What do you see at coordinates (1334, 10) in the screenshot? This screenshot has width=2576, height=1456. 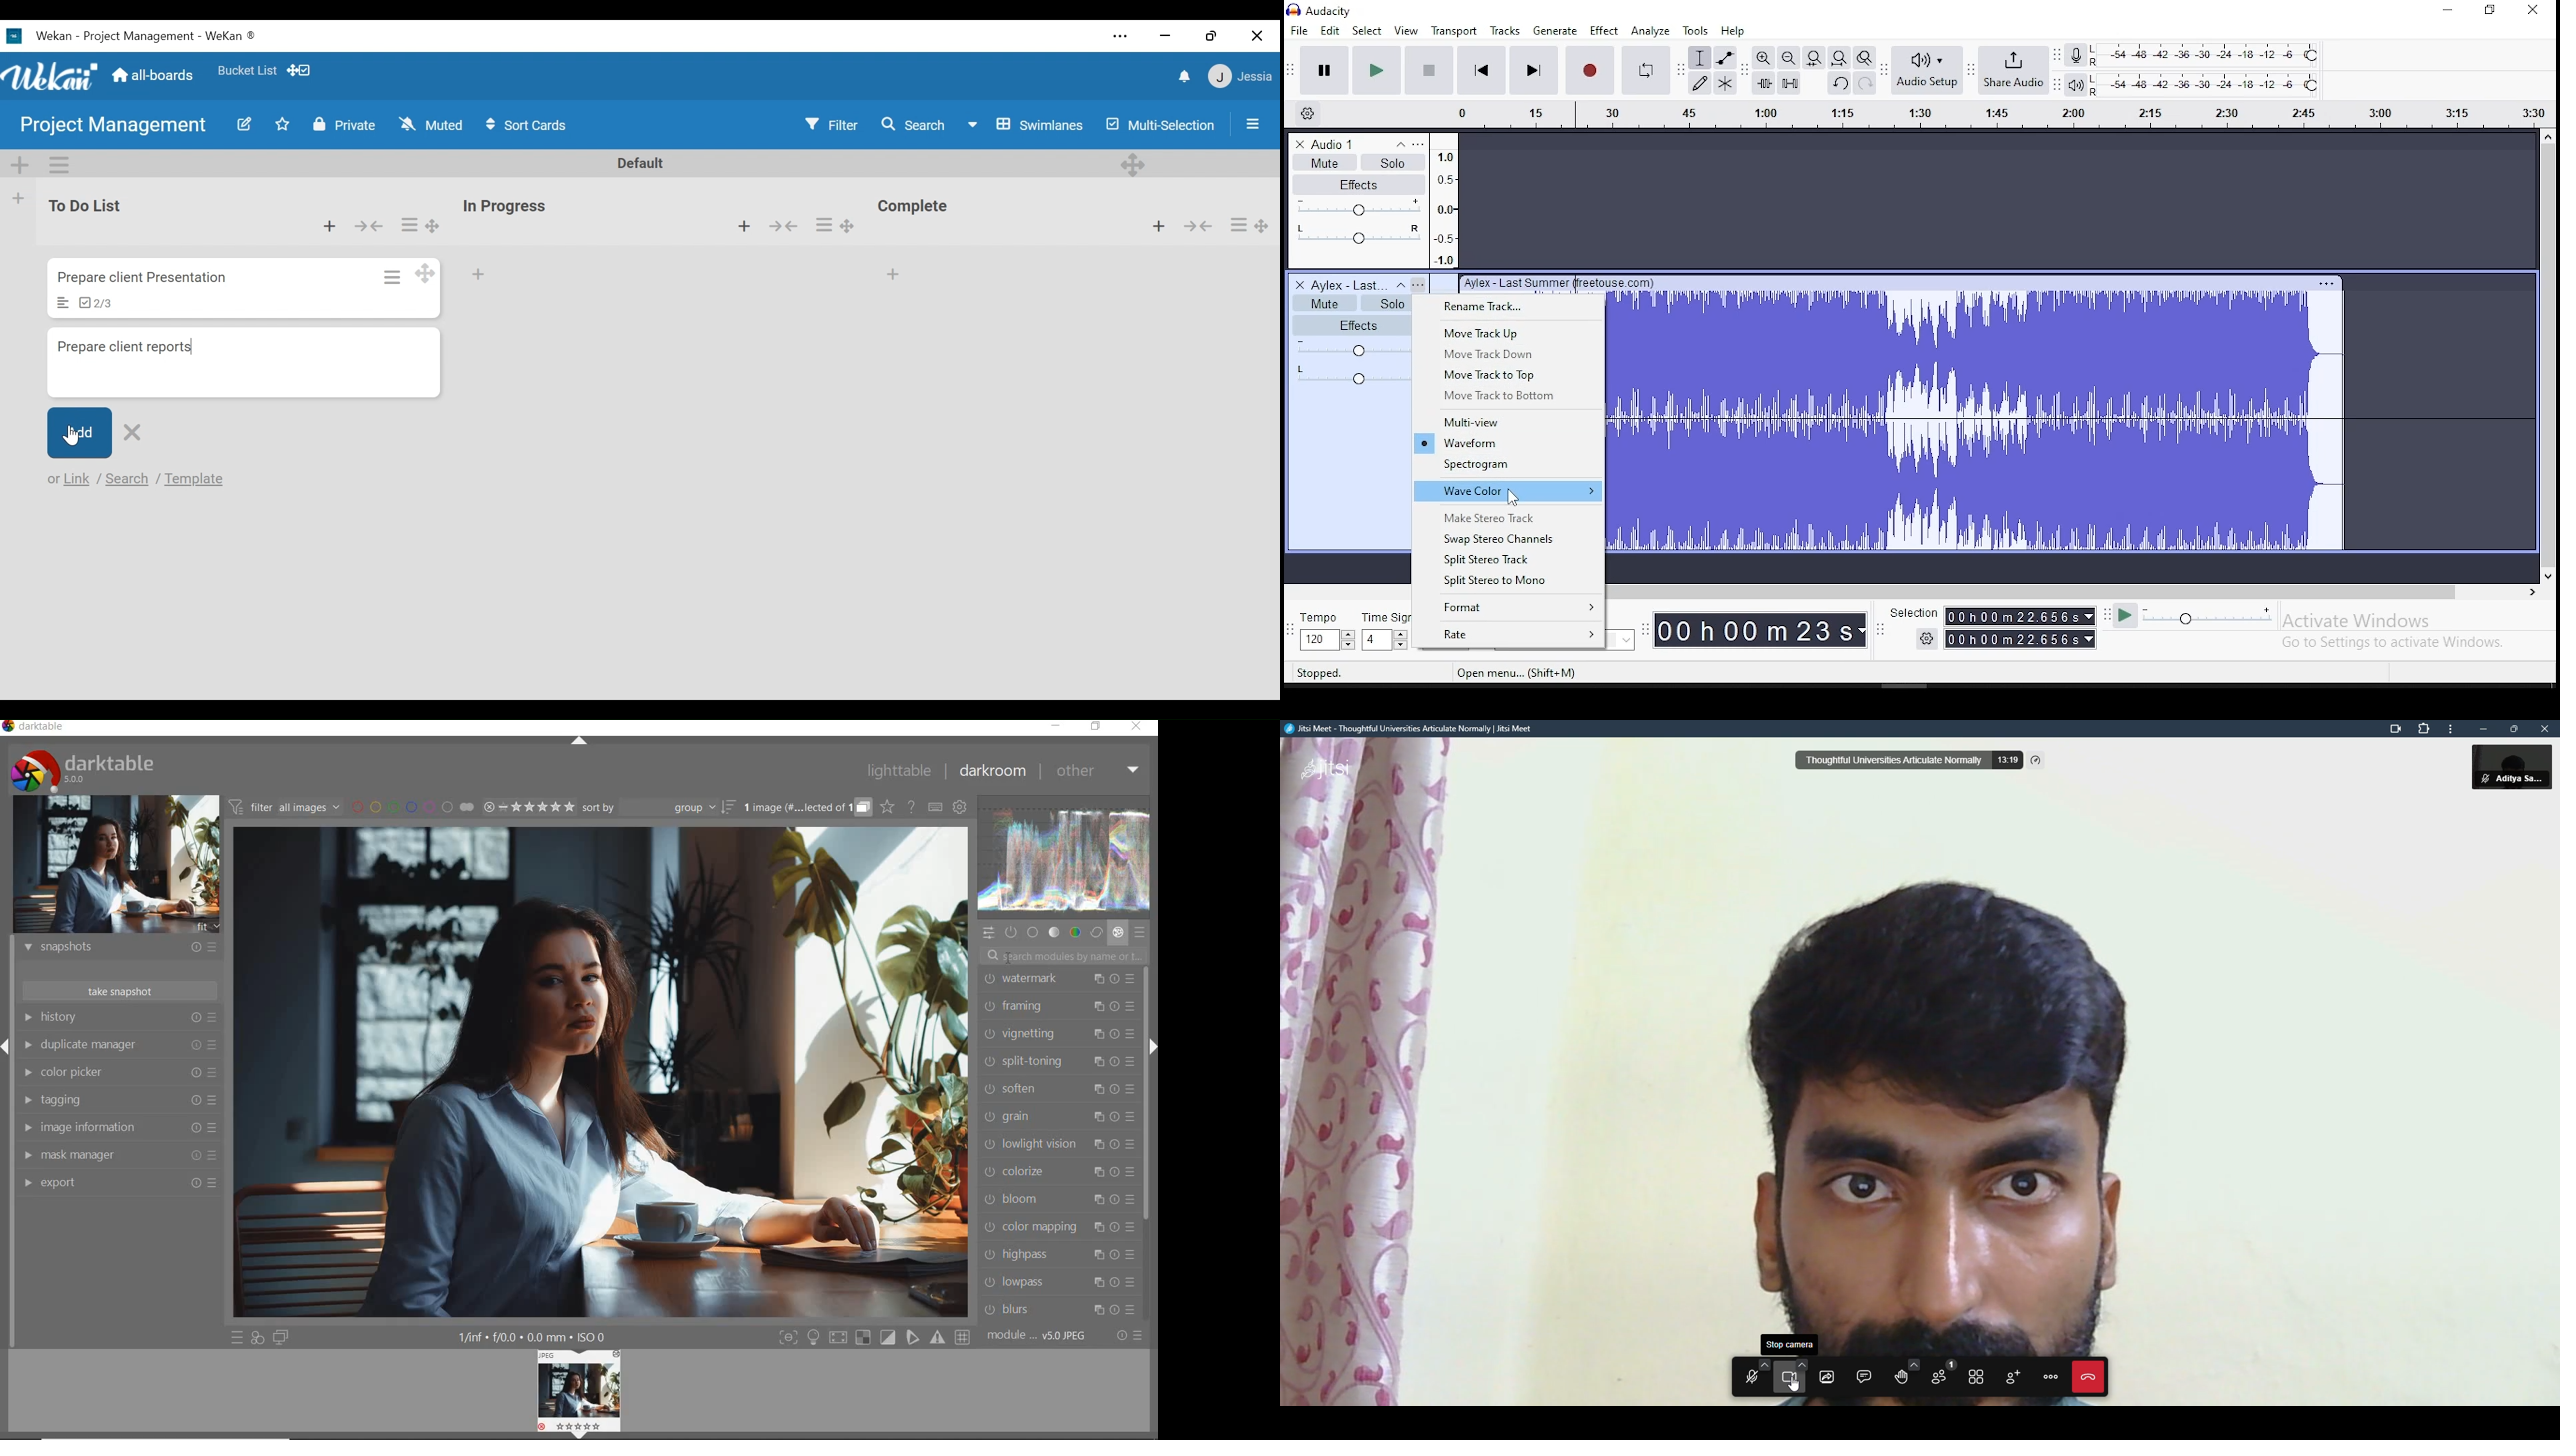 I see `icon` at bounding box center [1334, 10].